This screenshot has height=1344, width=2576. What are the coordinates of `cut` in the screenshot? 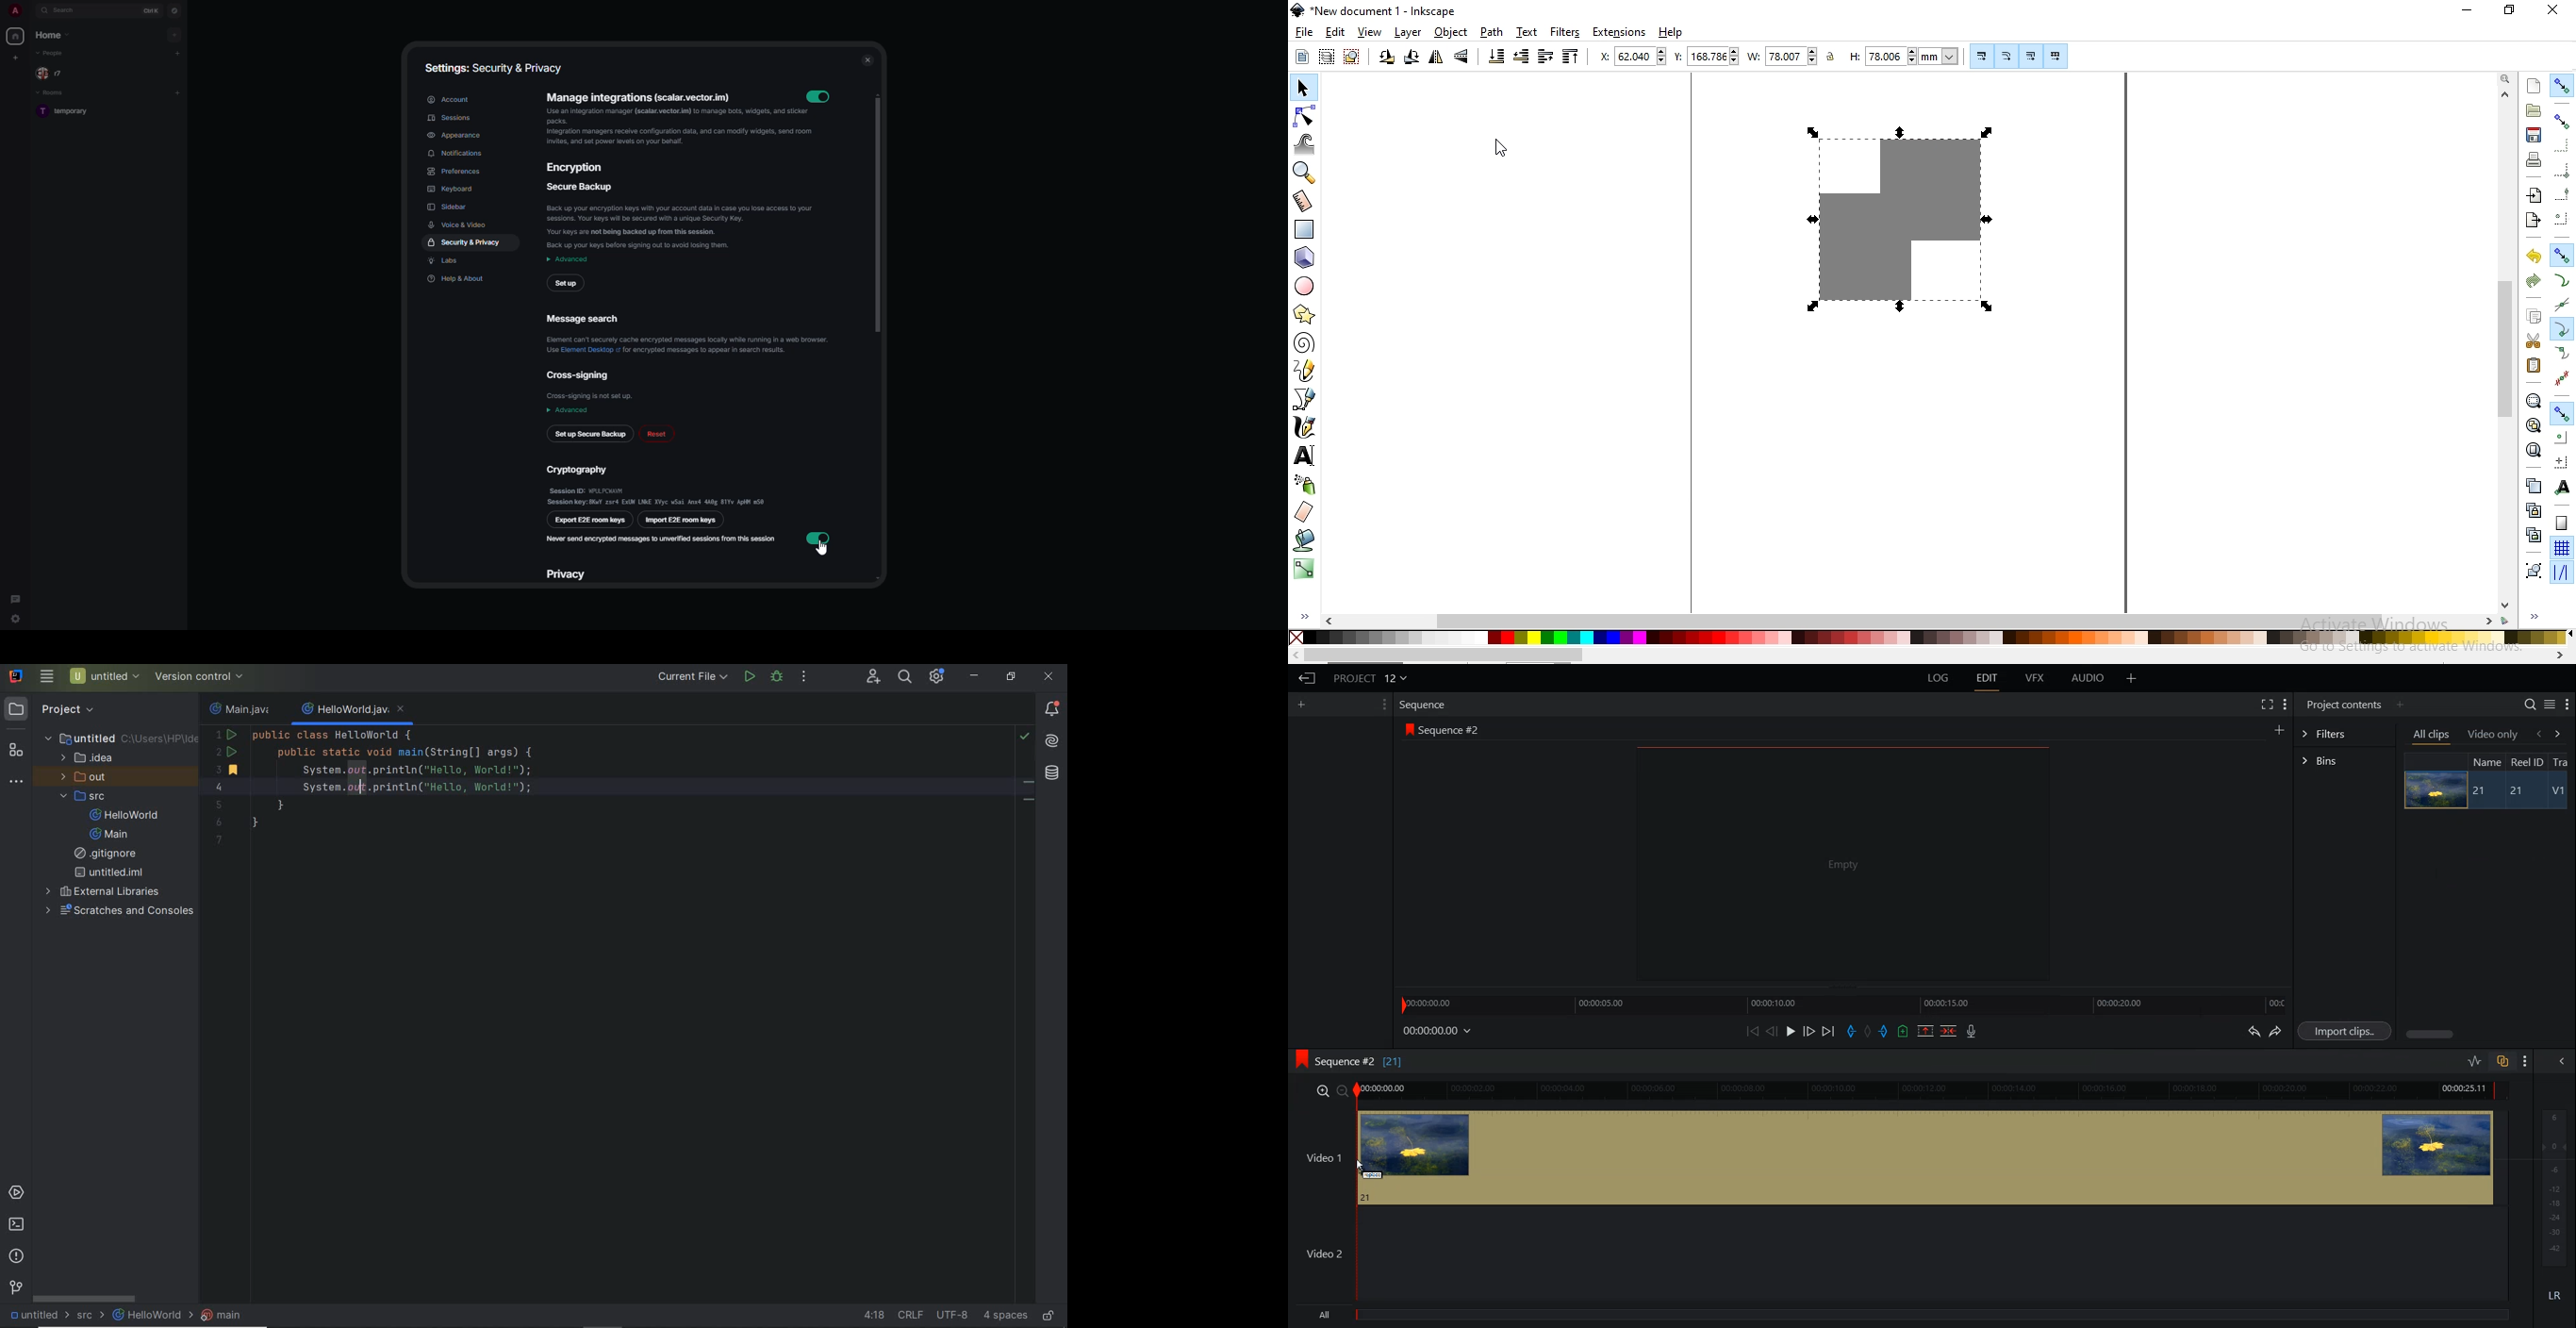 It's located at (2533, 341).